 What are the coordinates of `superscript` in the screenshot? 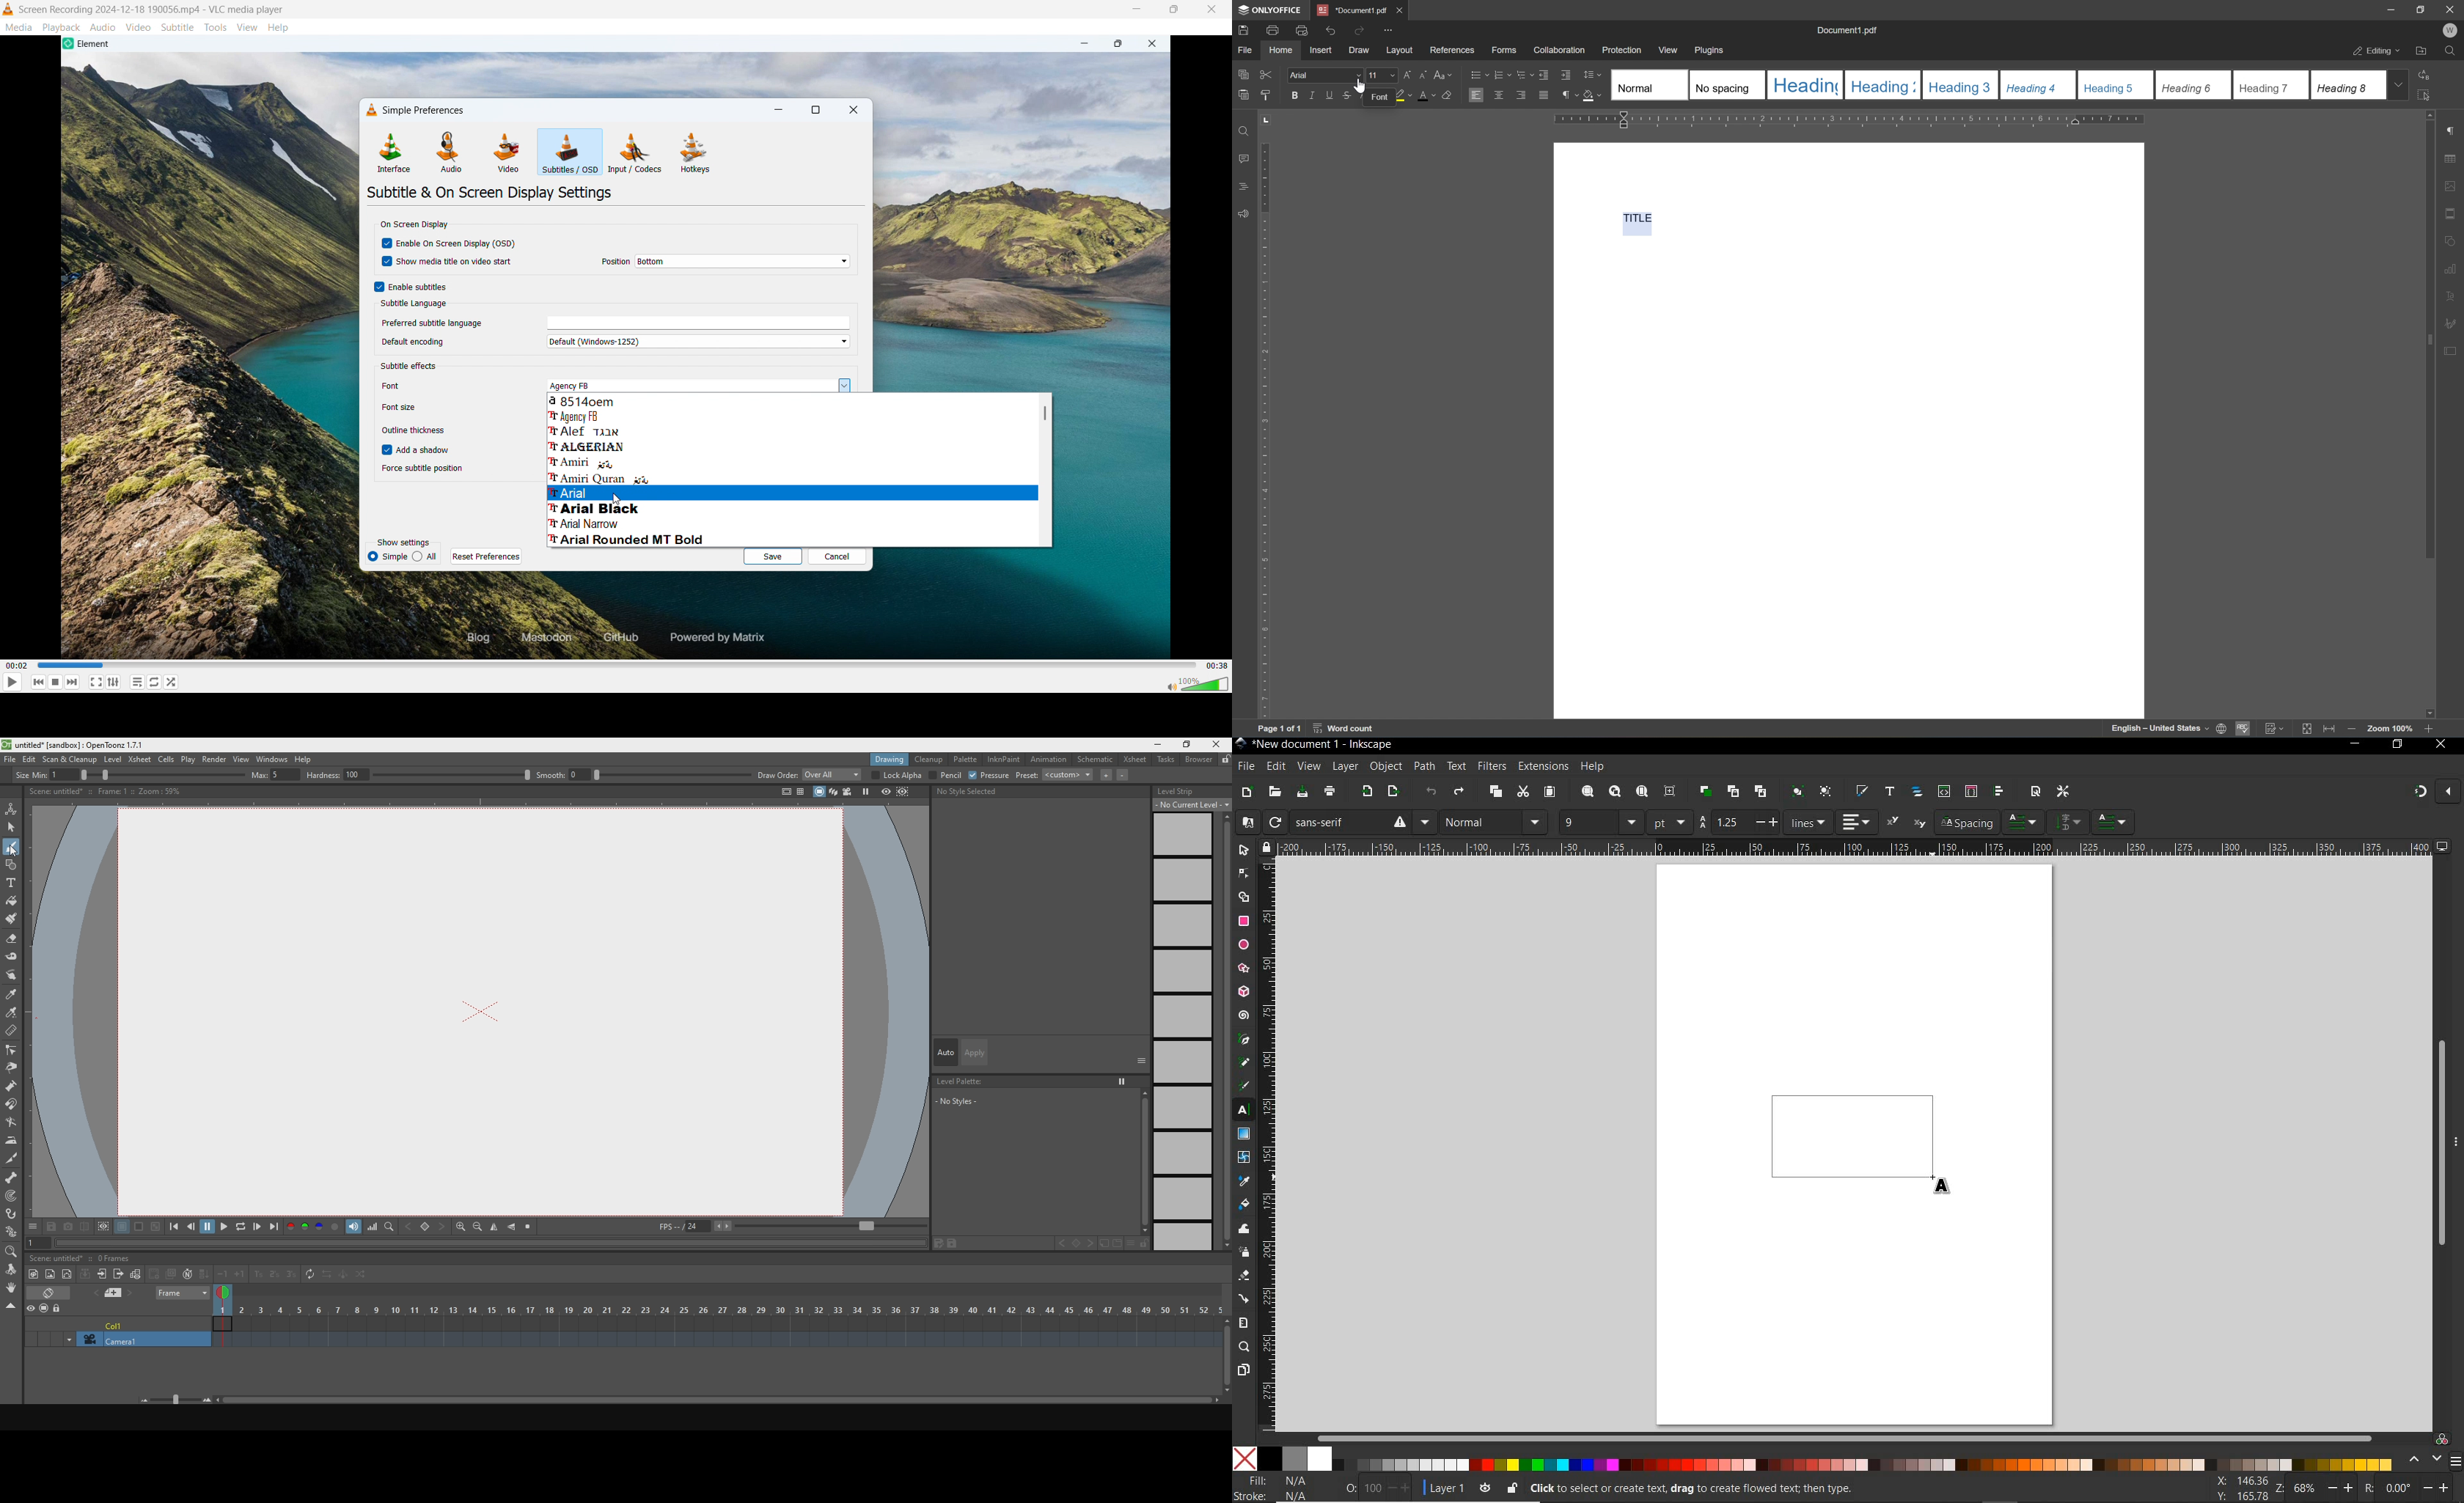 It's located at (1893, 821).